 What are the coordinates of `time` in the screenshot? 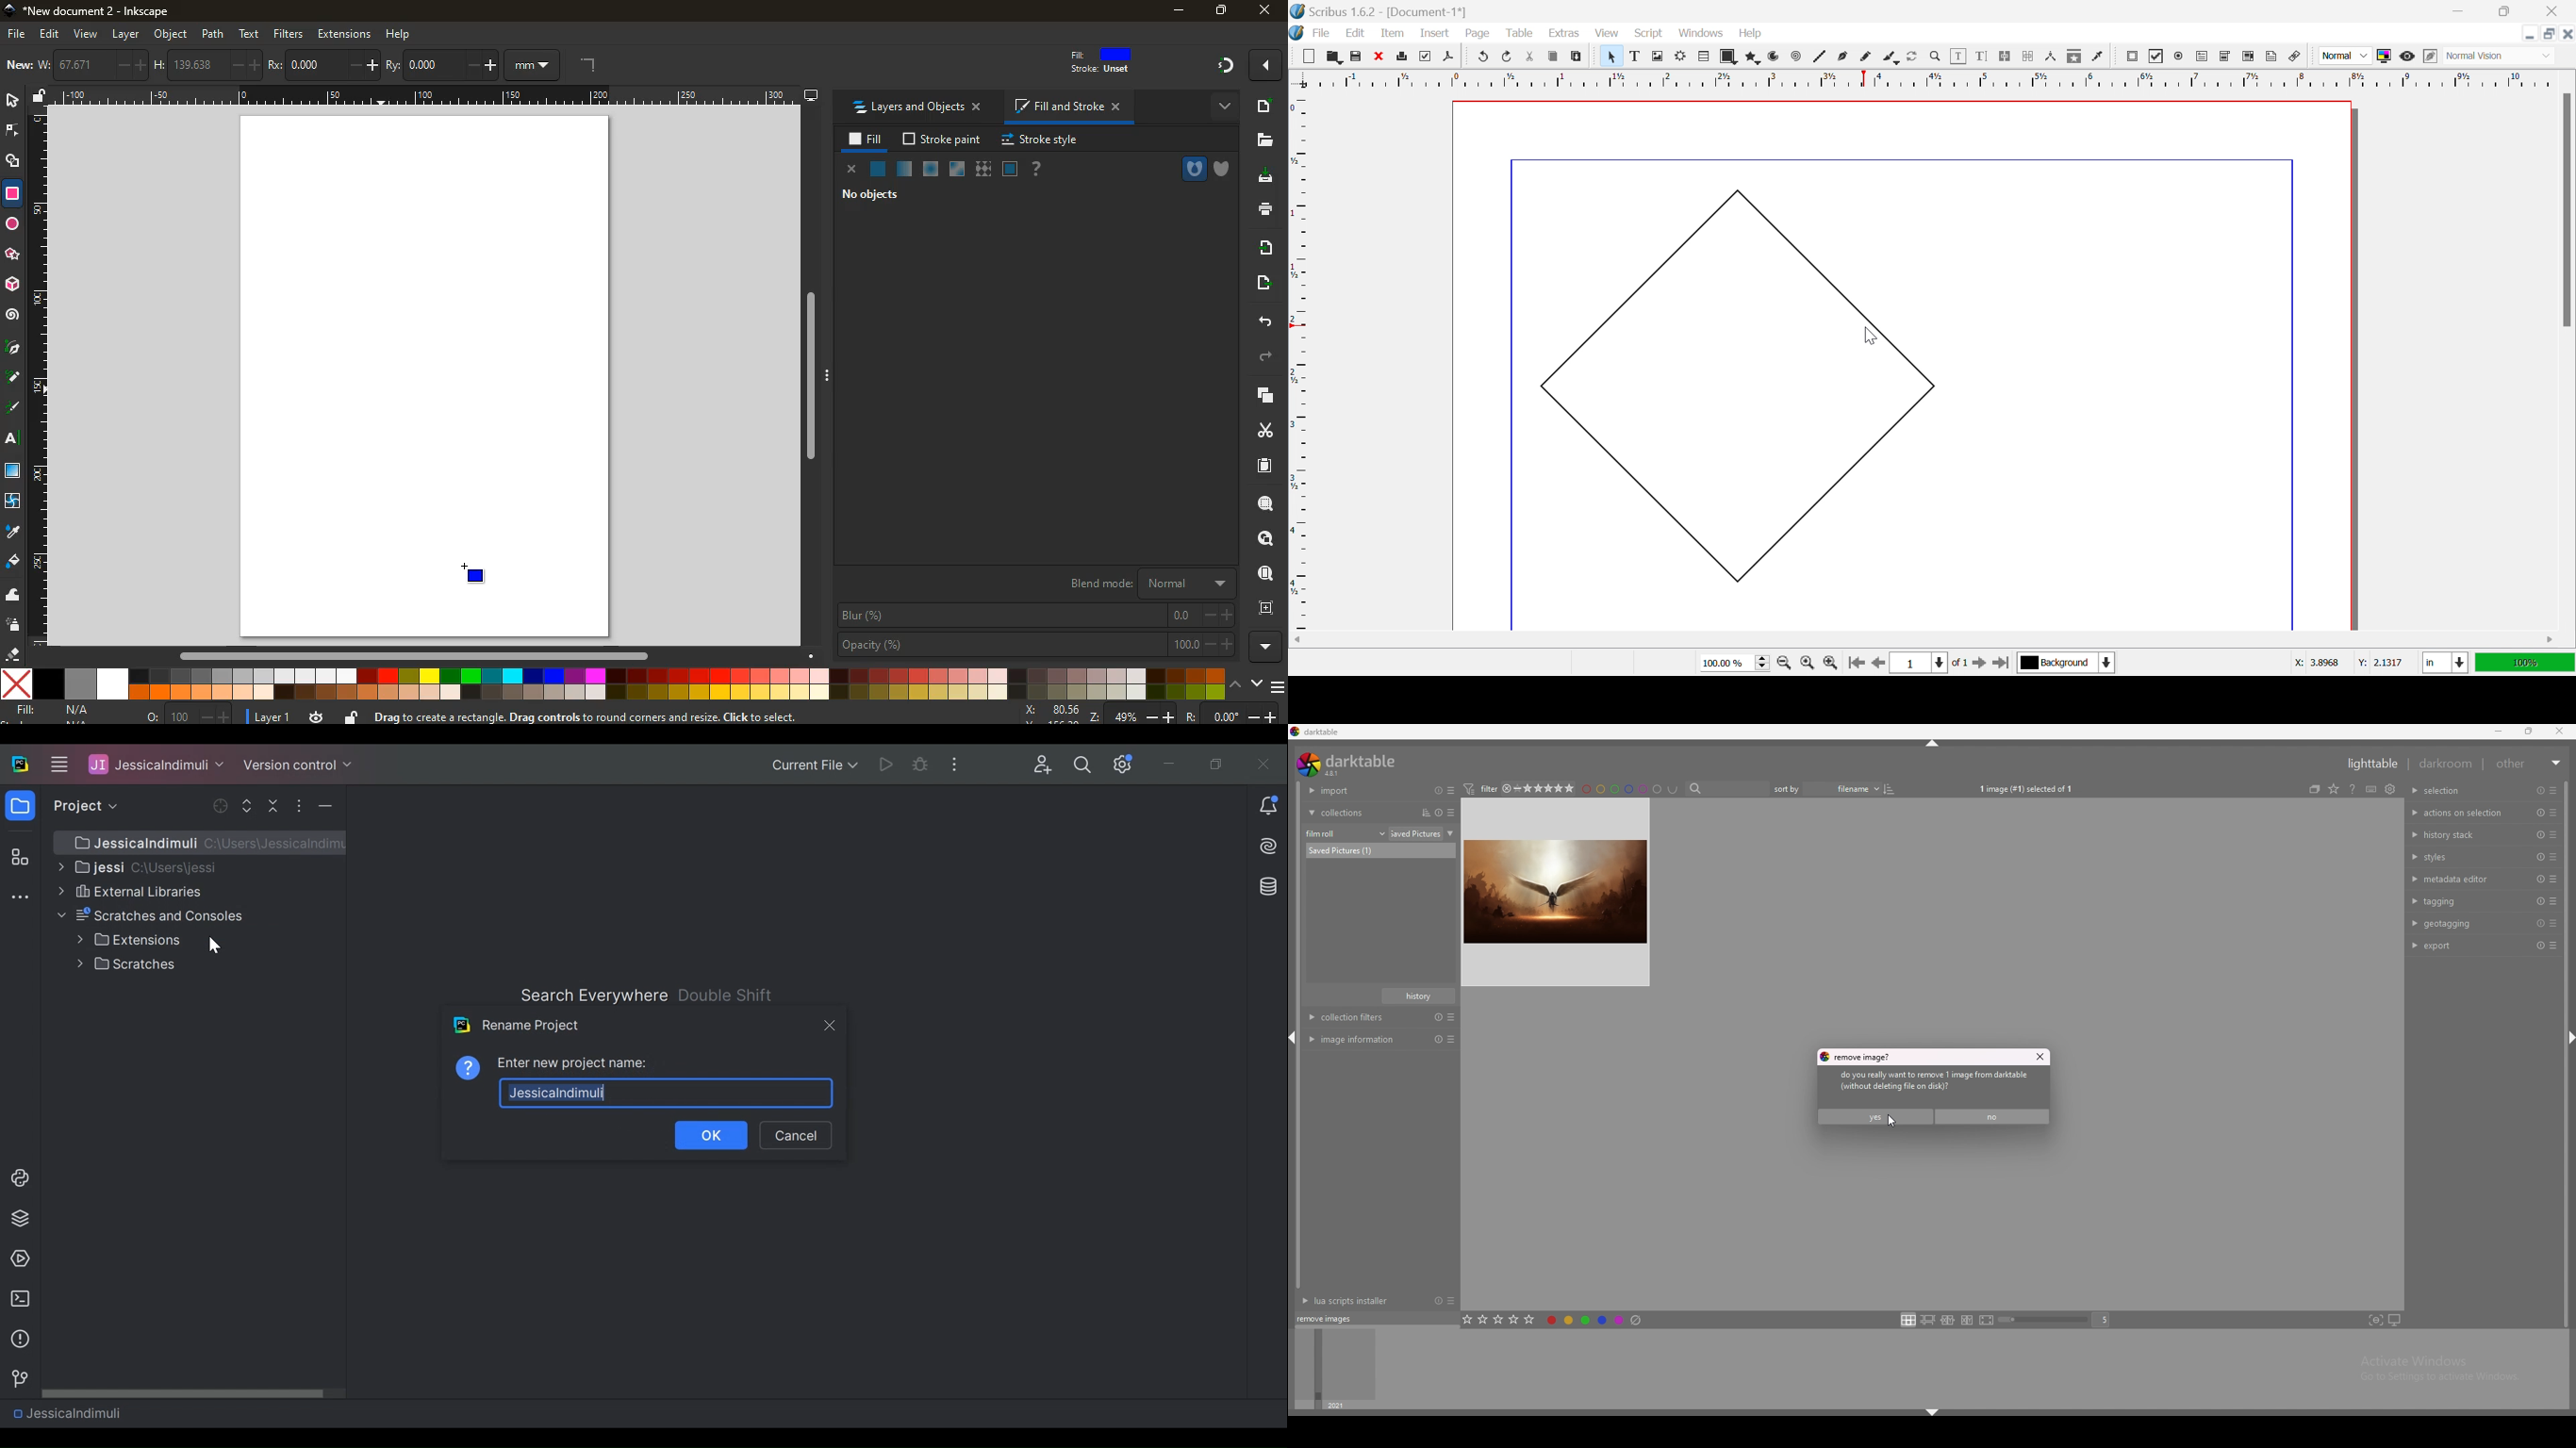 It's located at (318, 716).